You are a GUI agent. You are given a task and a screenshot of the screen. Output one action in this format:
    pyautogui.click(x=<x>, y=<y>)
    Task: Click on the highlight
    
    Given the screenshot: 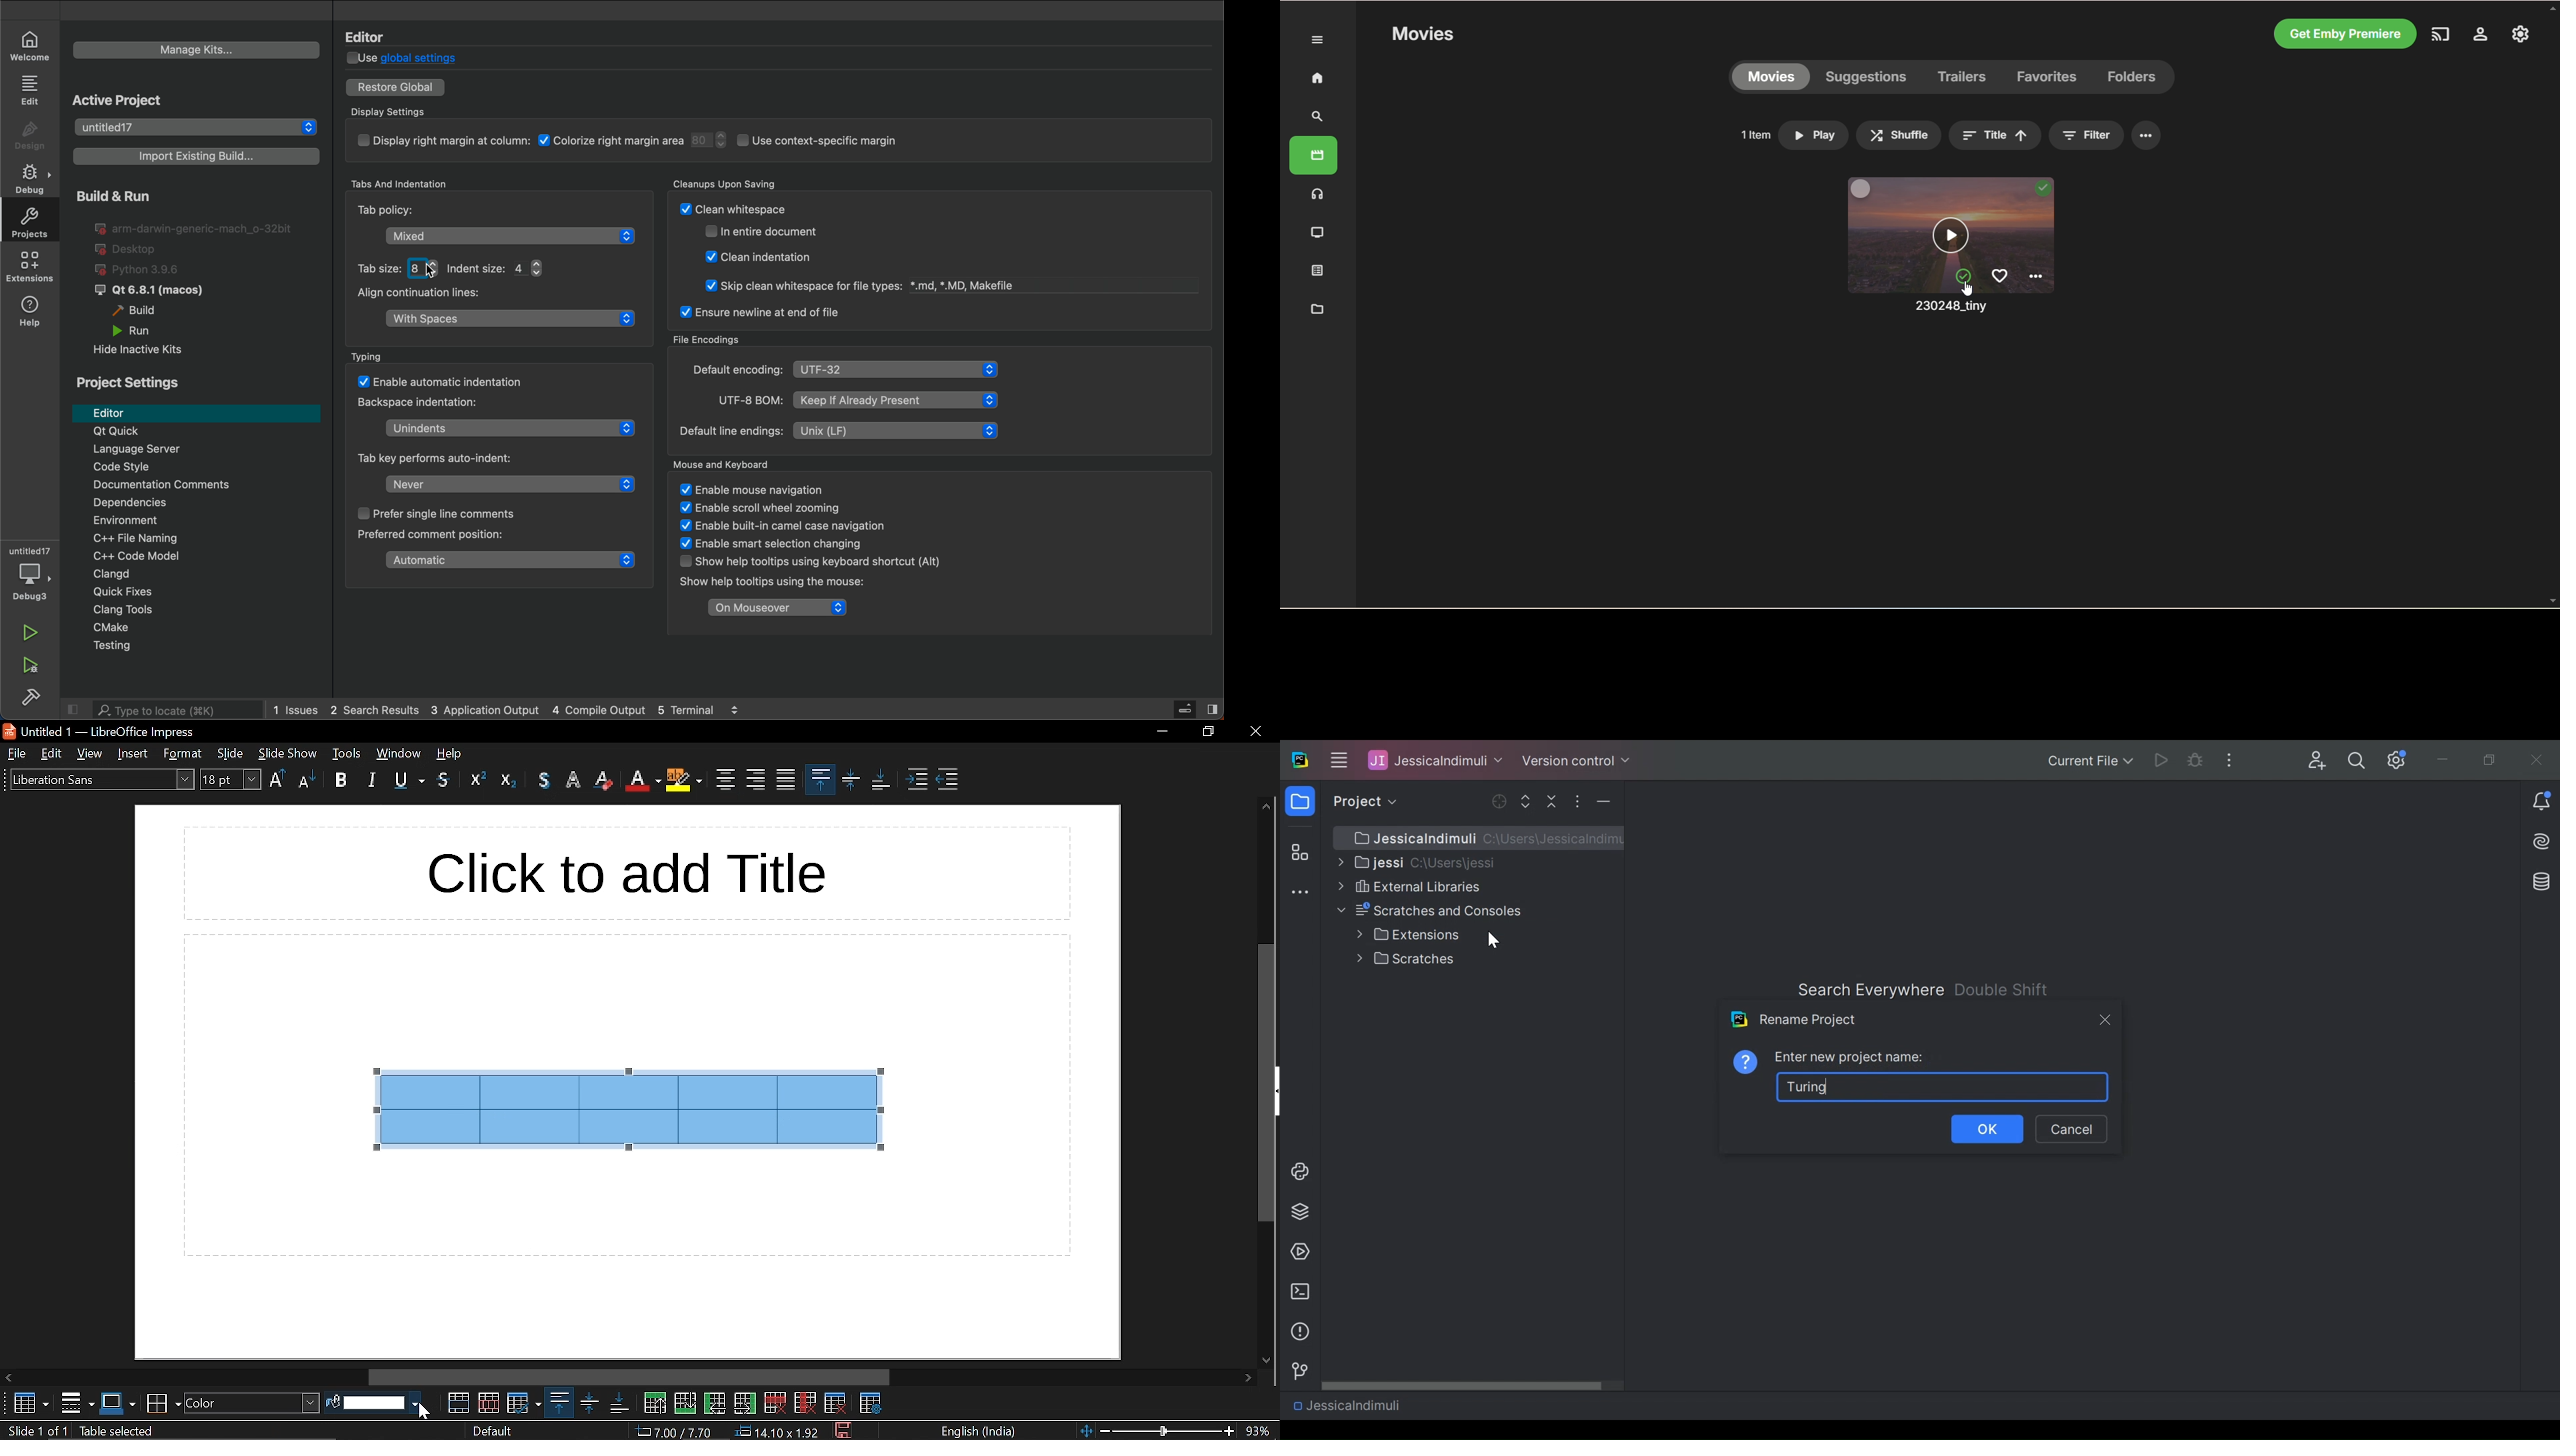 What is the action you would take?
    pyautogui.click(x=685, y=780)
    